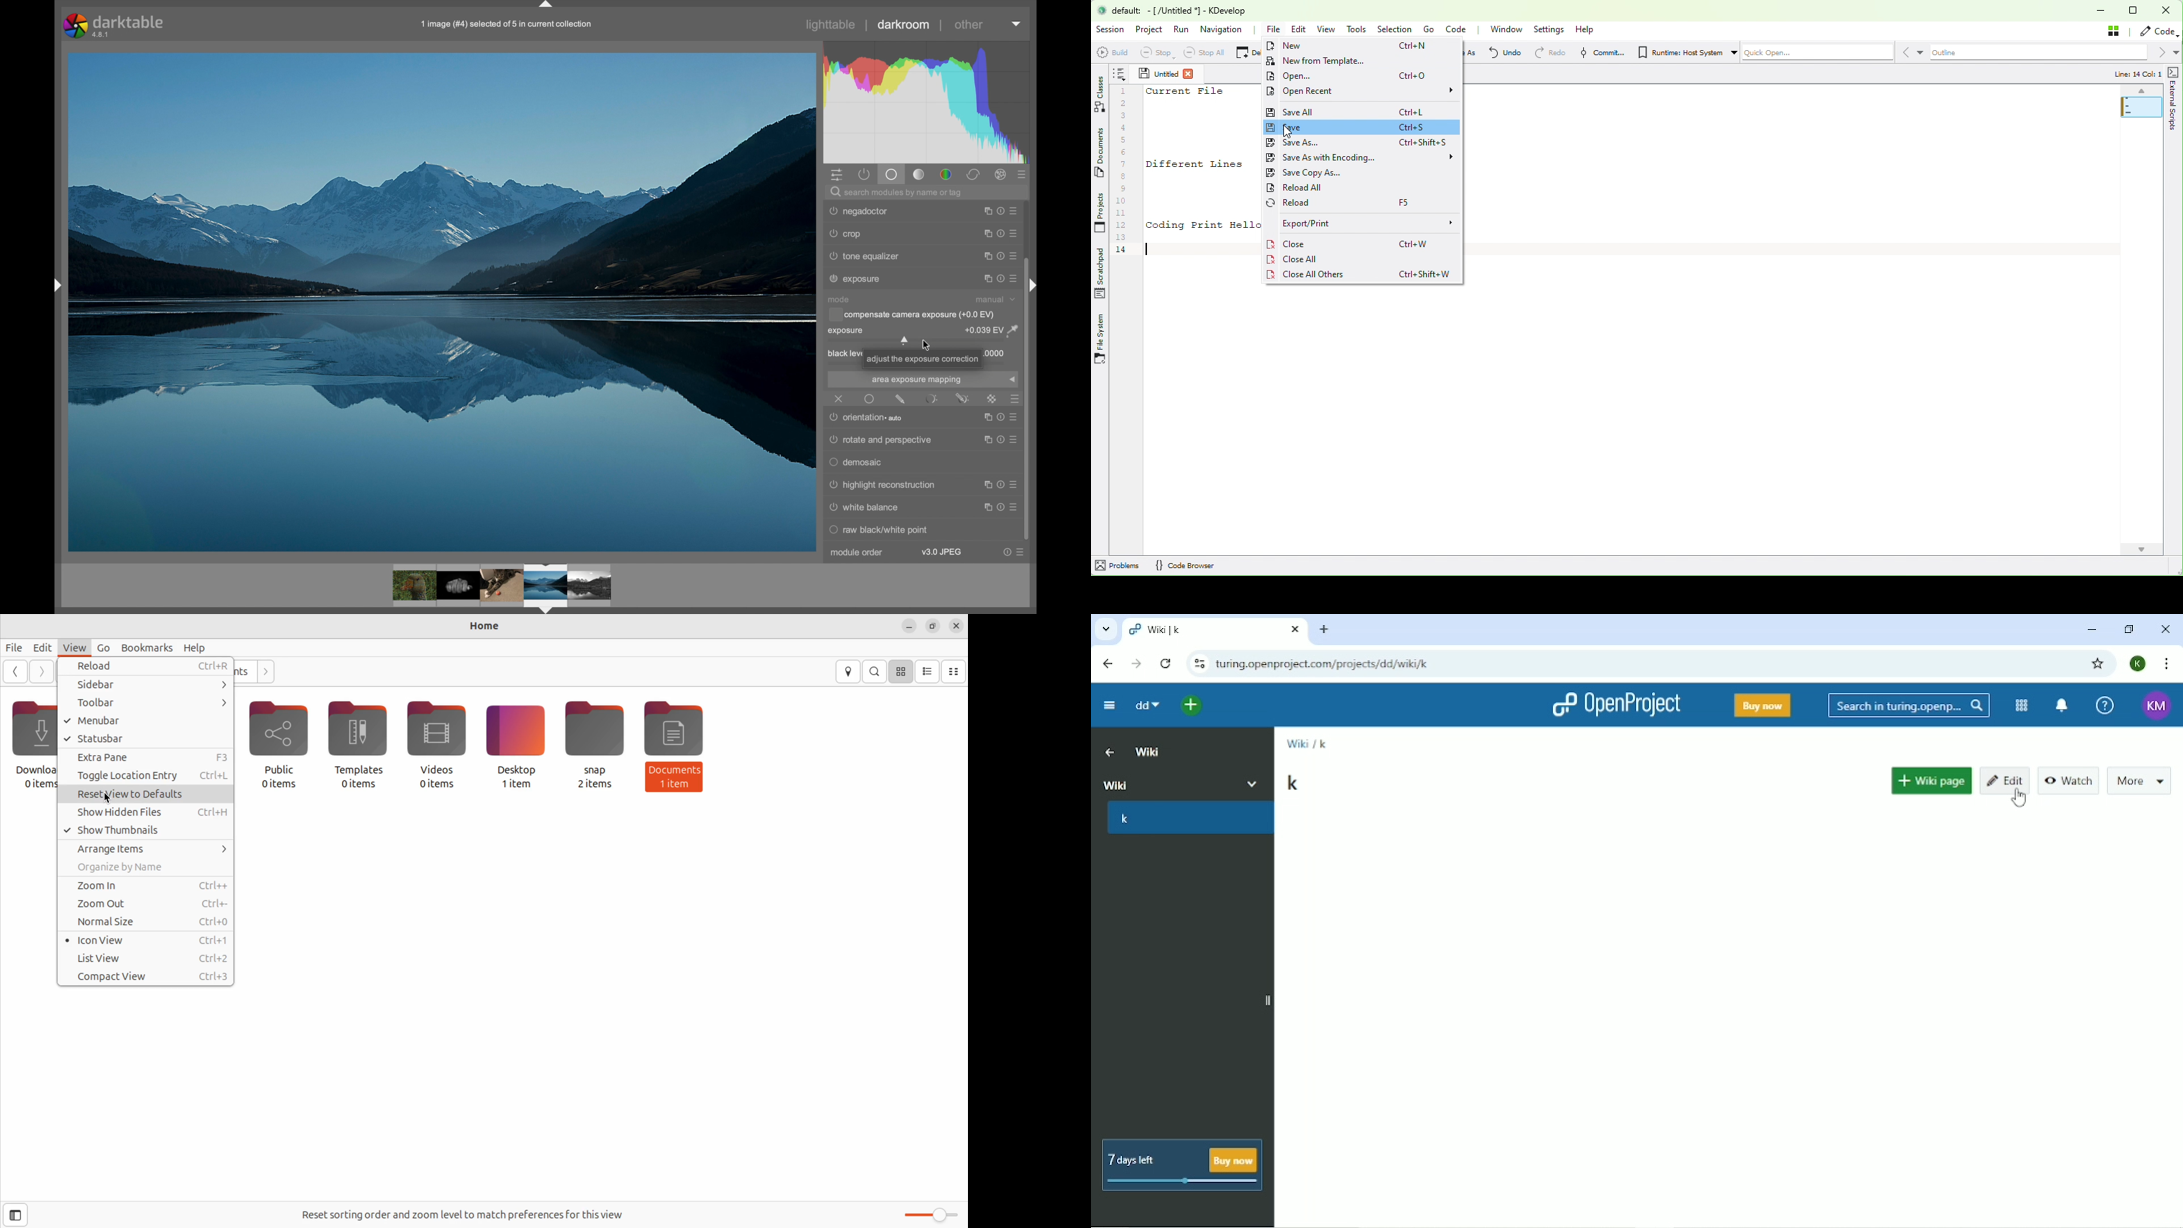 This screenshot has width=2184, height=1232. What do you see at coordinates (847, 331) in the screenshot?
I see `exposure` at bounding box center [847, 331].